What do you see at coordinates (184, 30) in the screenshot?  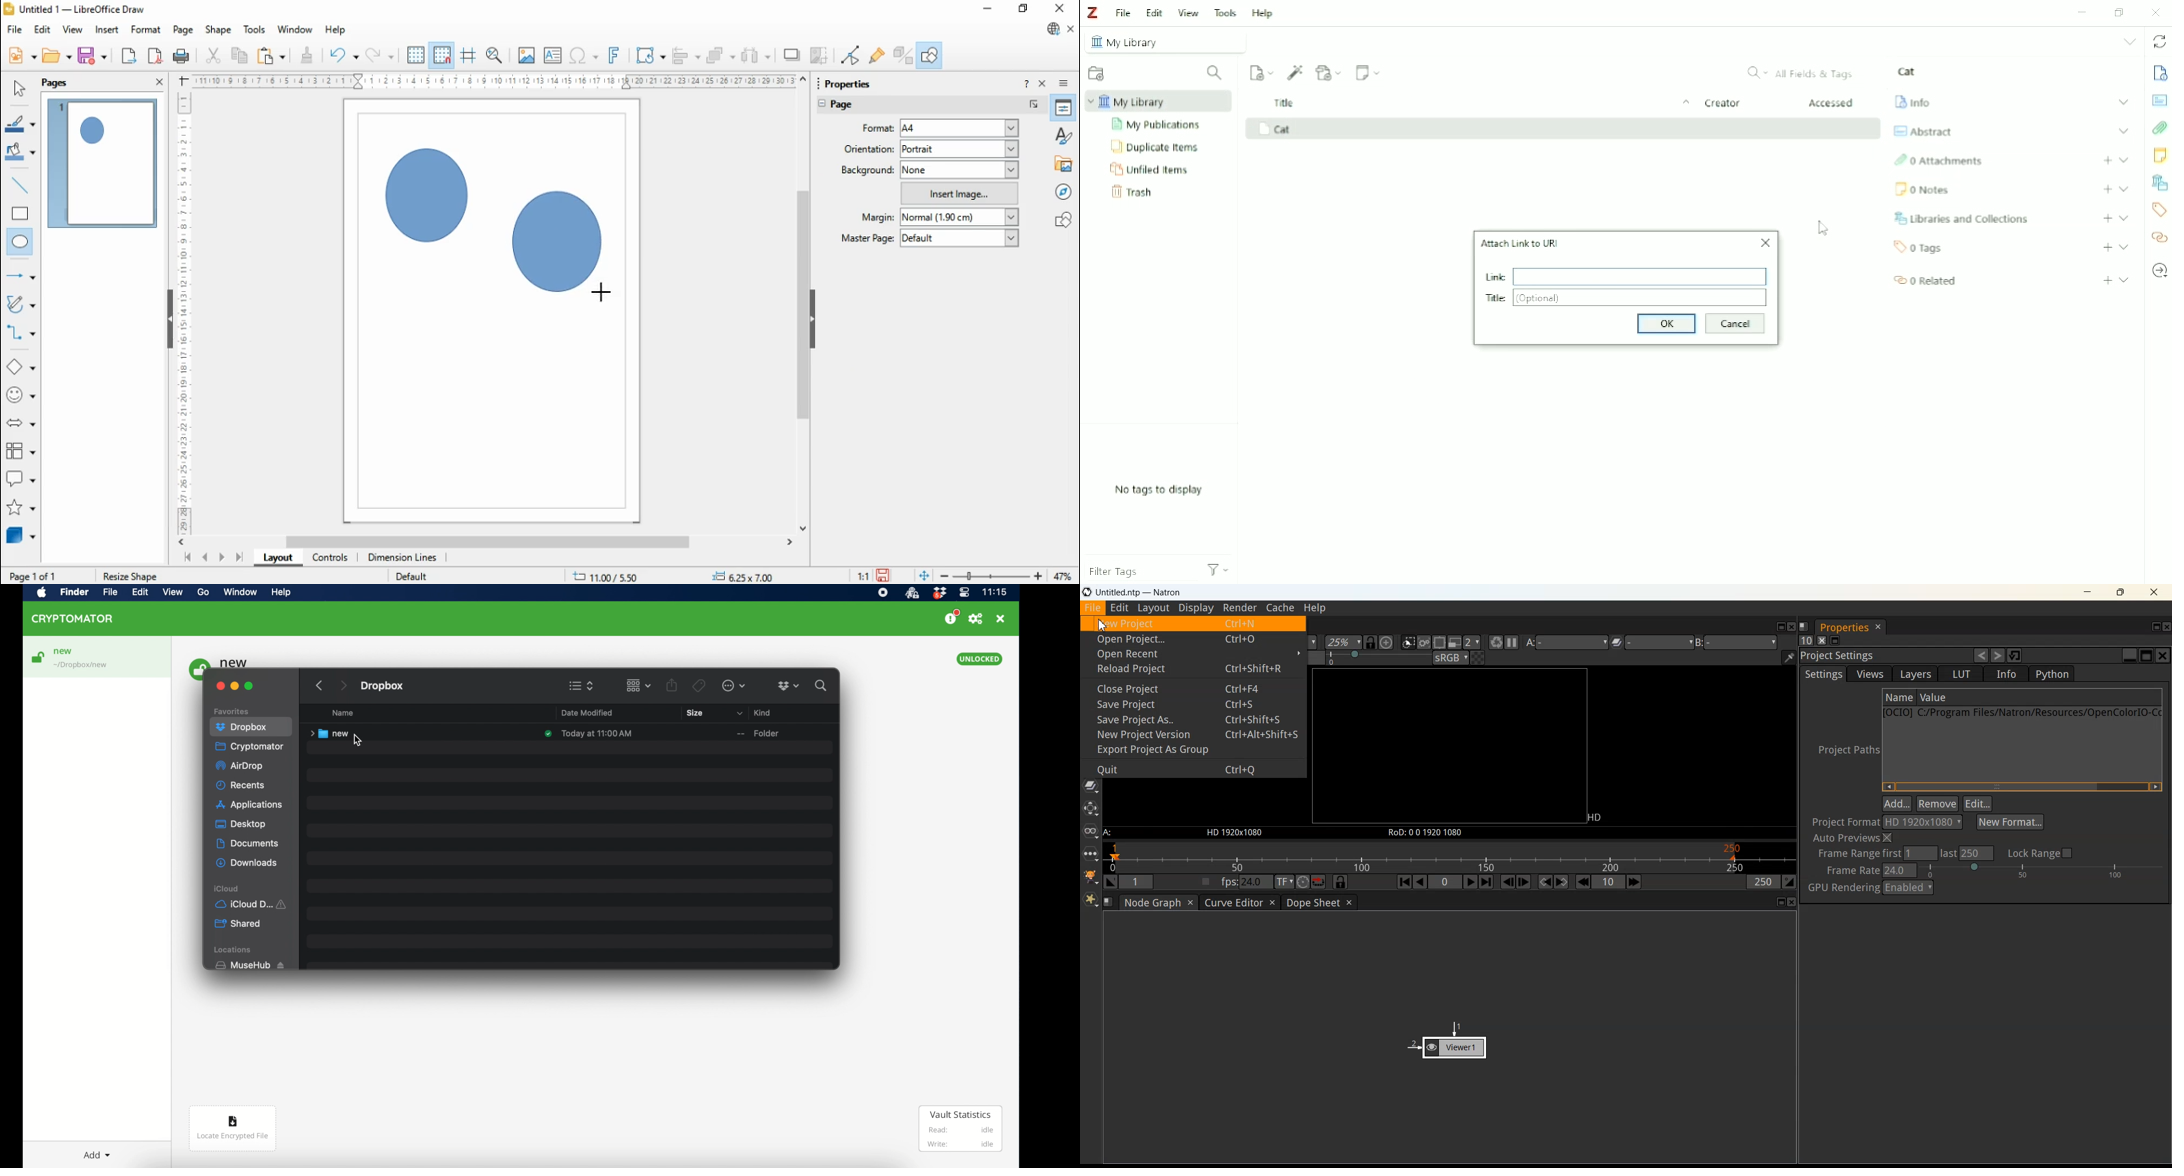 I see `page` at bounding box center [184, 30].